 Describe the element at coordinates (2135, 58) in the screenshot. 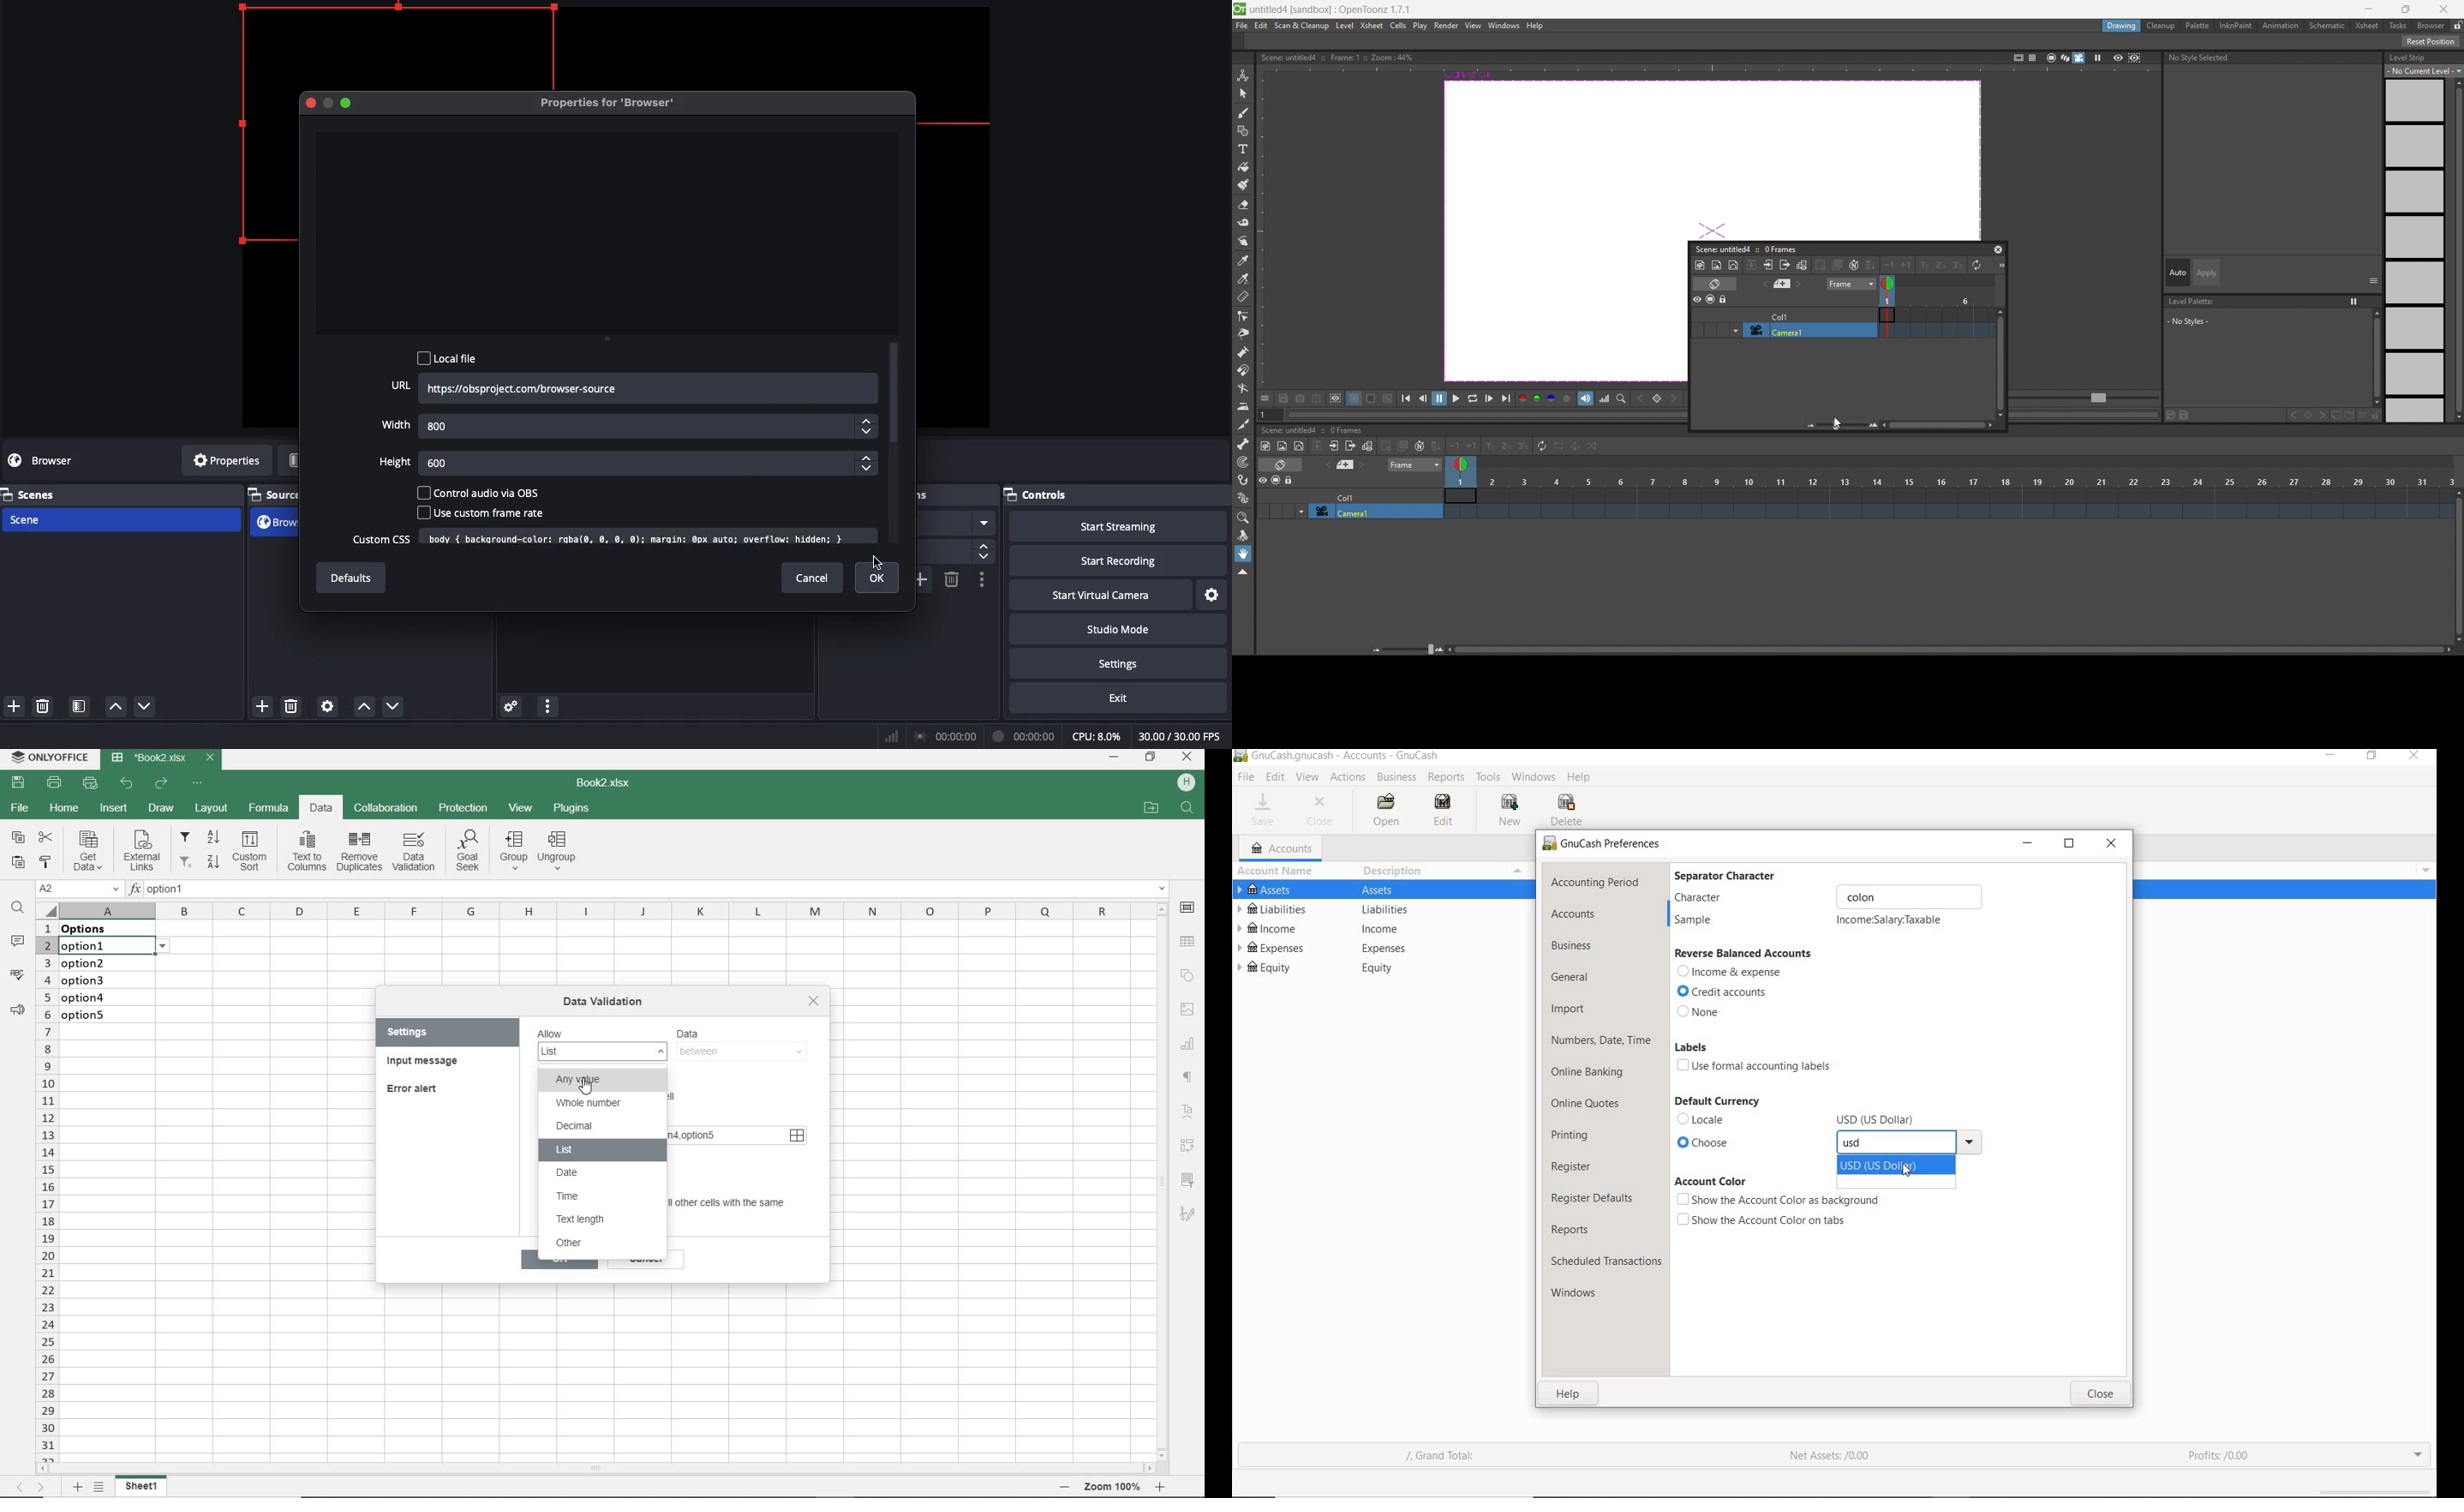

I see `sub camera preview` at that location.